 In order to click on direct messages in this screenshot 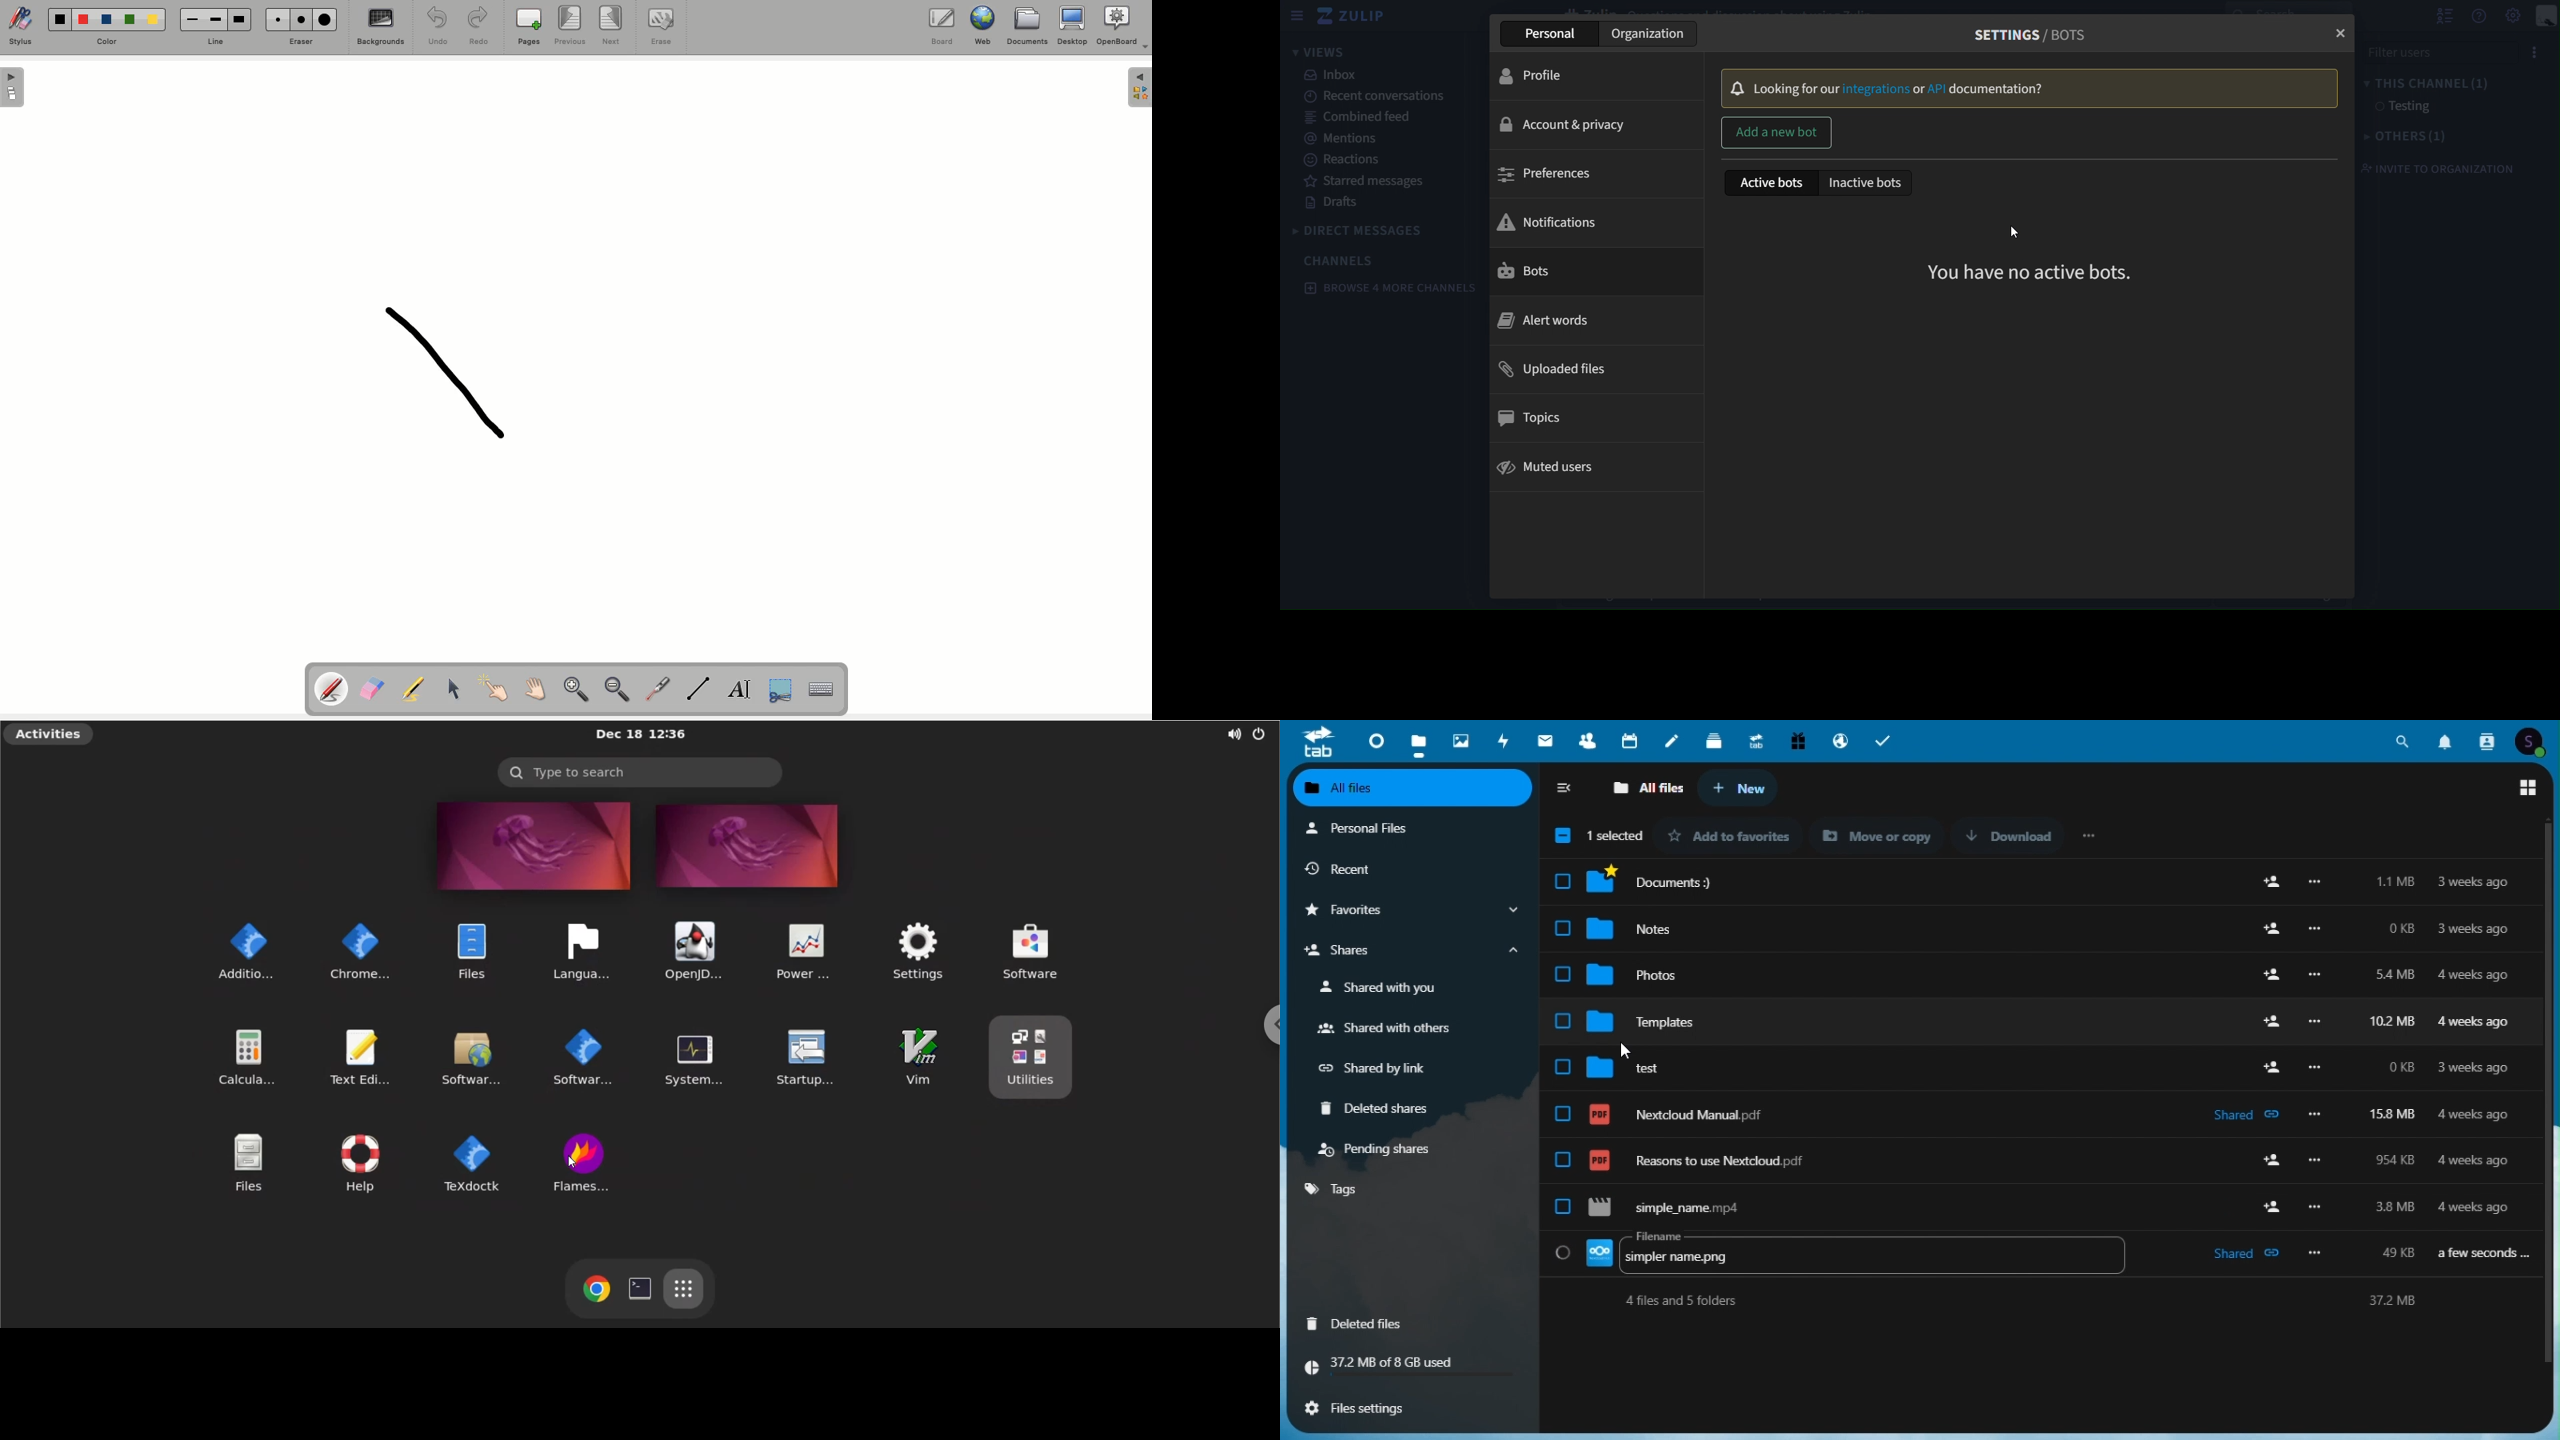, I will do `click(1360, 229)`.